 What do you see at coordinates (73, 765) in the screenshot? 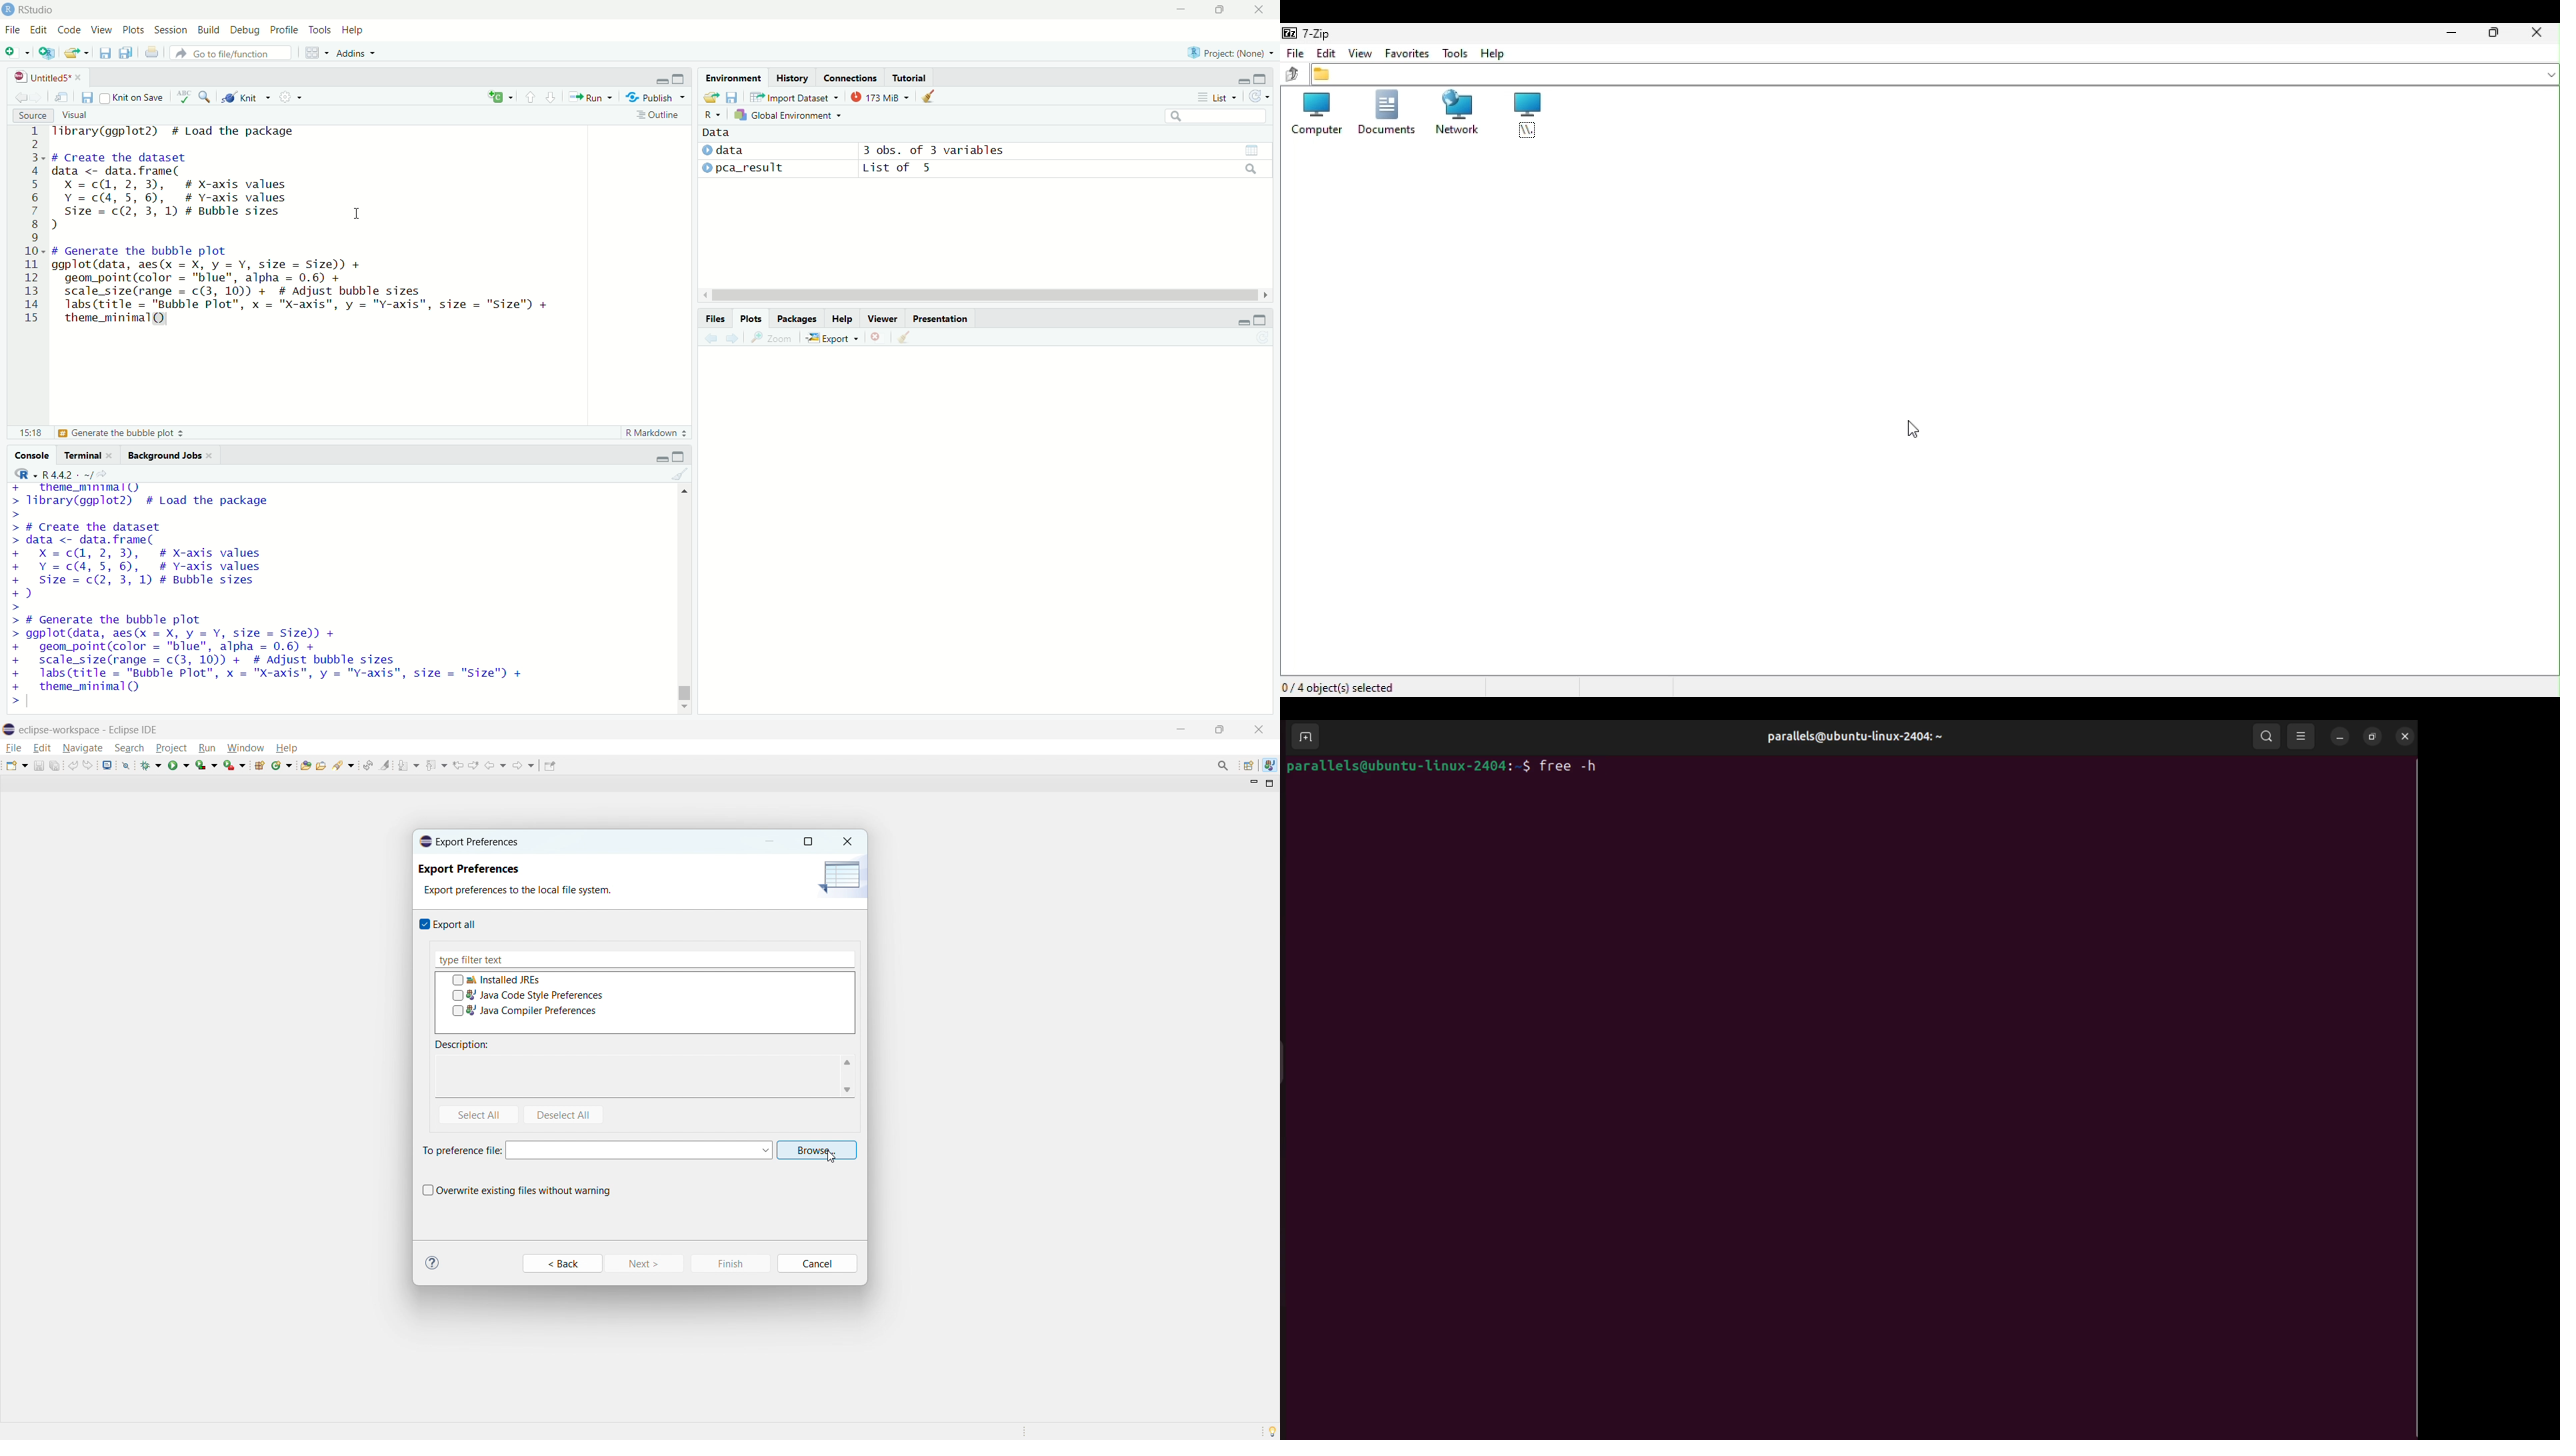
I see `undo` at bounding box center [73, 765].